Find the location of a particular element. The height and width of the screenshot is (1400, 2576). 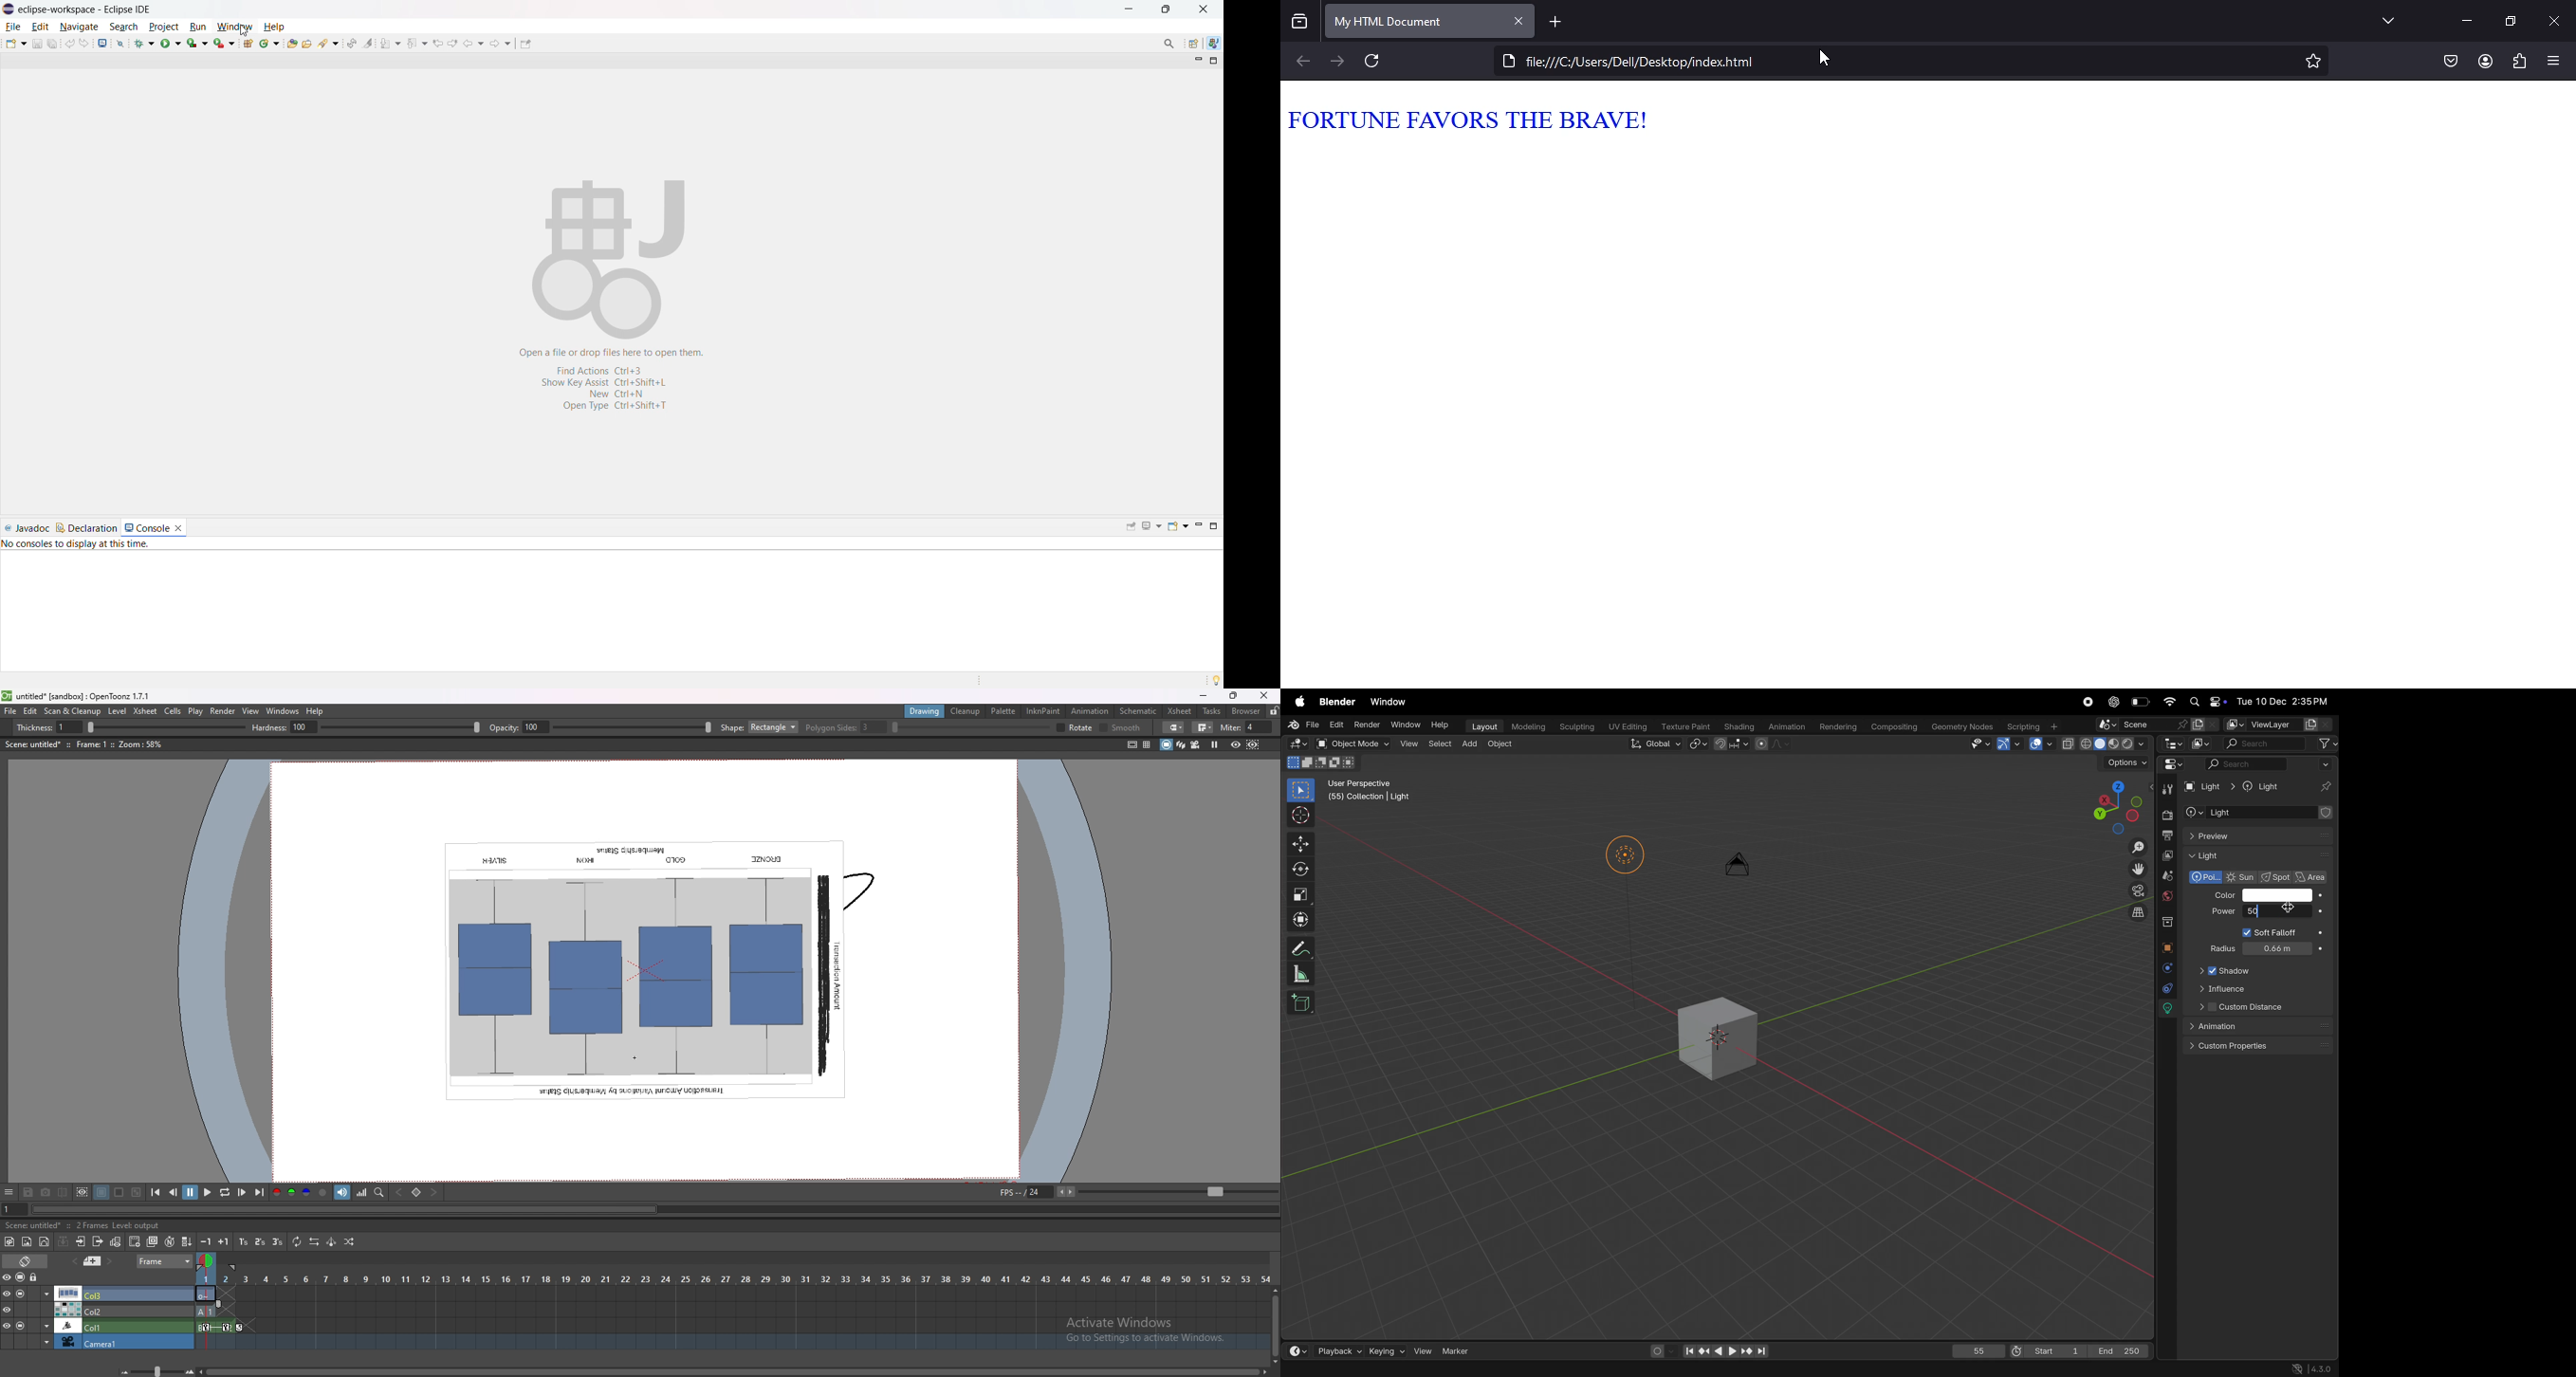

object mode is located at coordinates (1352, 743).